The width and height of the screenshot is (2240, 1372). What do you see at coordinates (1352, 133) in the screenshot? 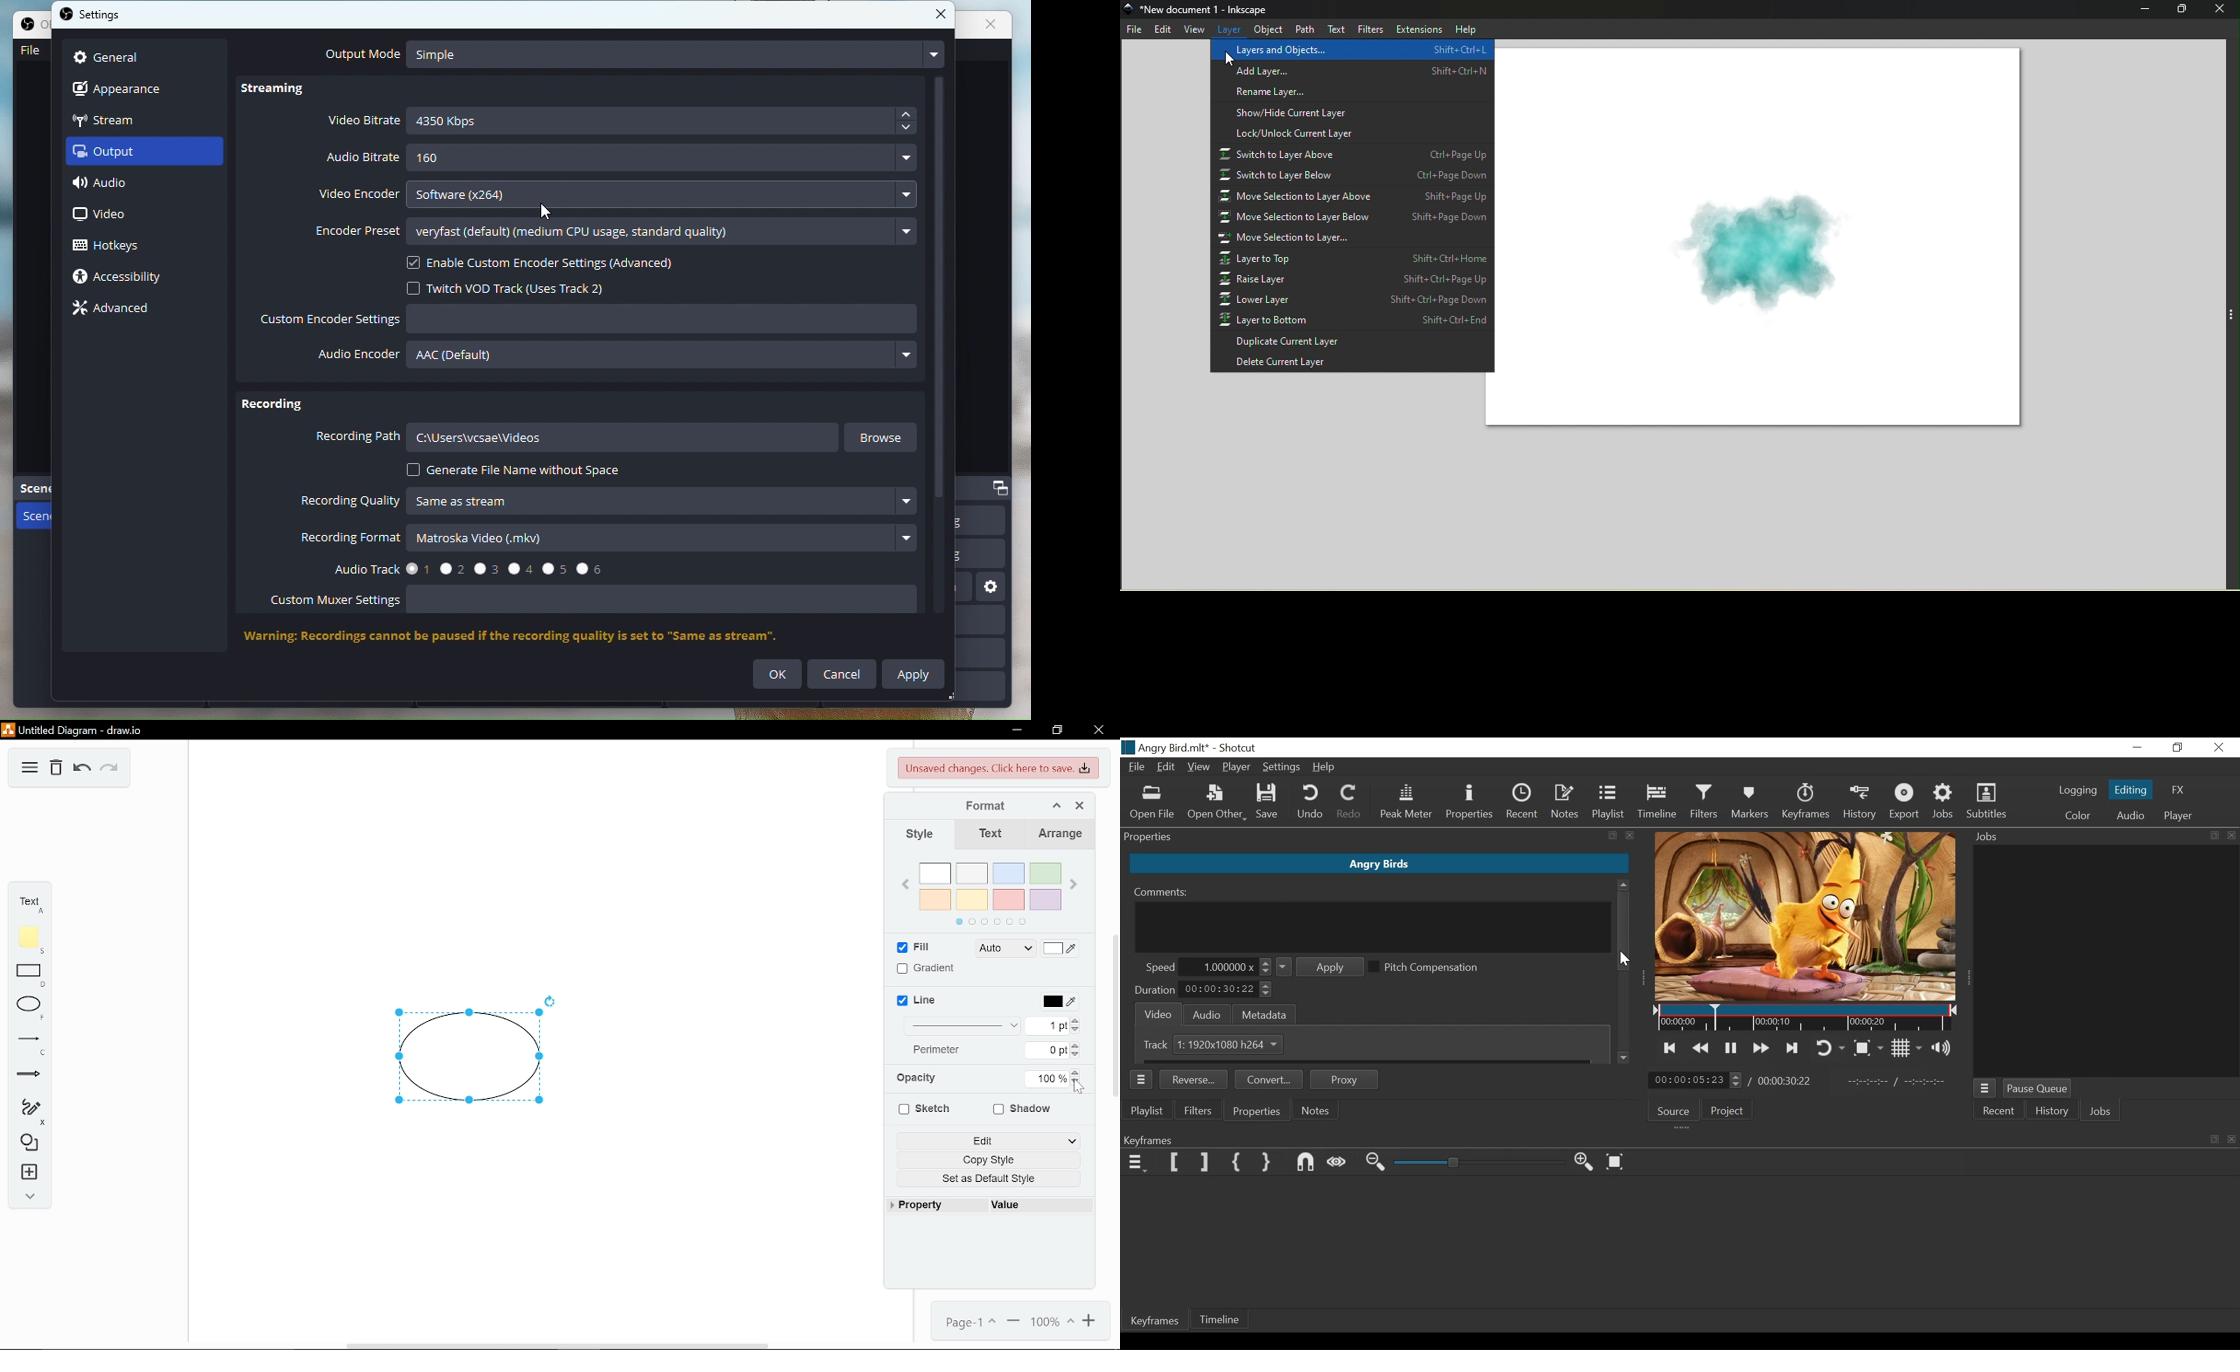
I see `Lock/Unlock Current Layer` at bounding box center [1352, 133].